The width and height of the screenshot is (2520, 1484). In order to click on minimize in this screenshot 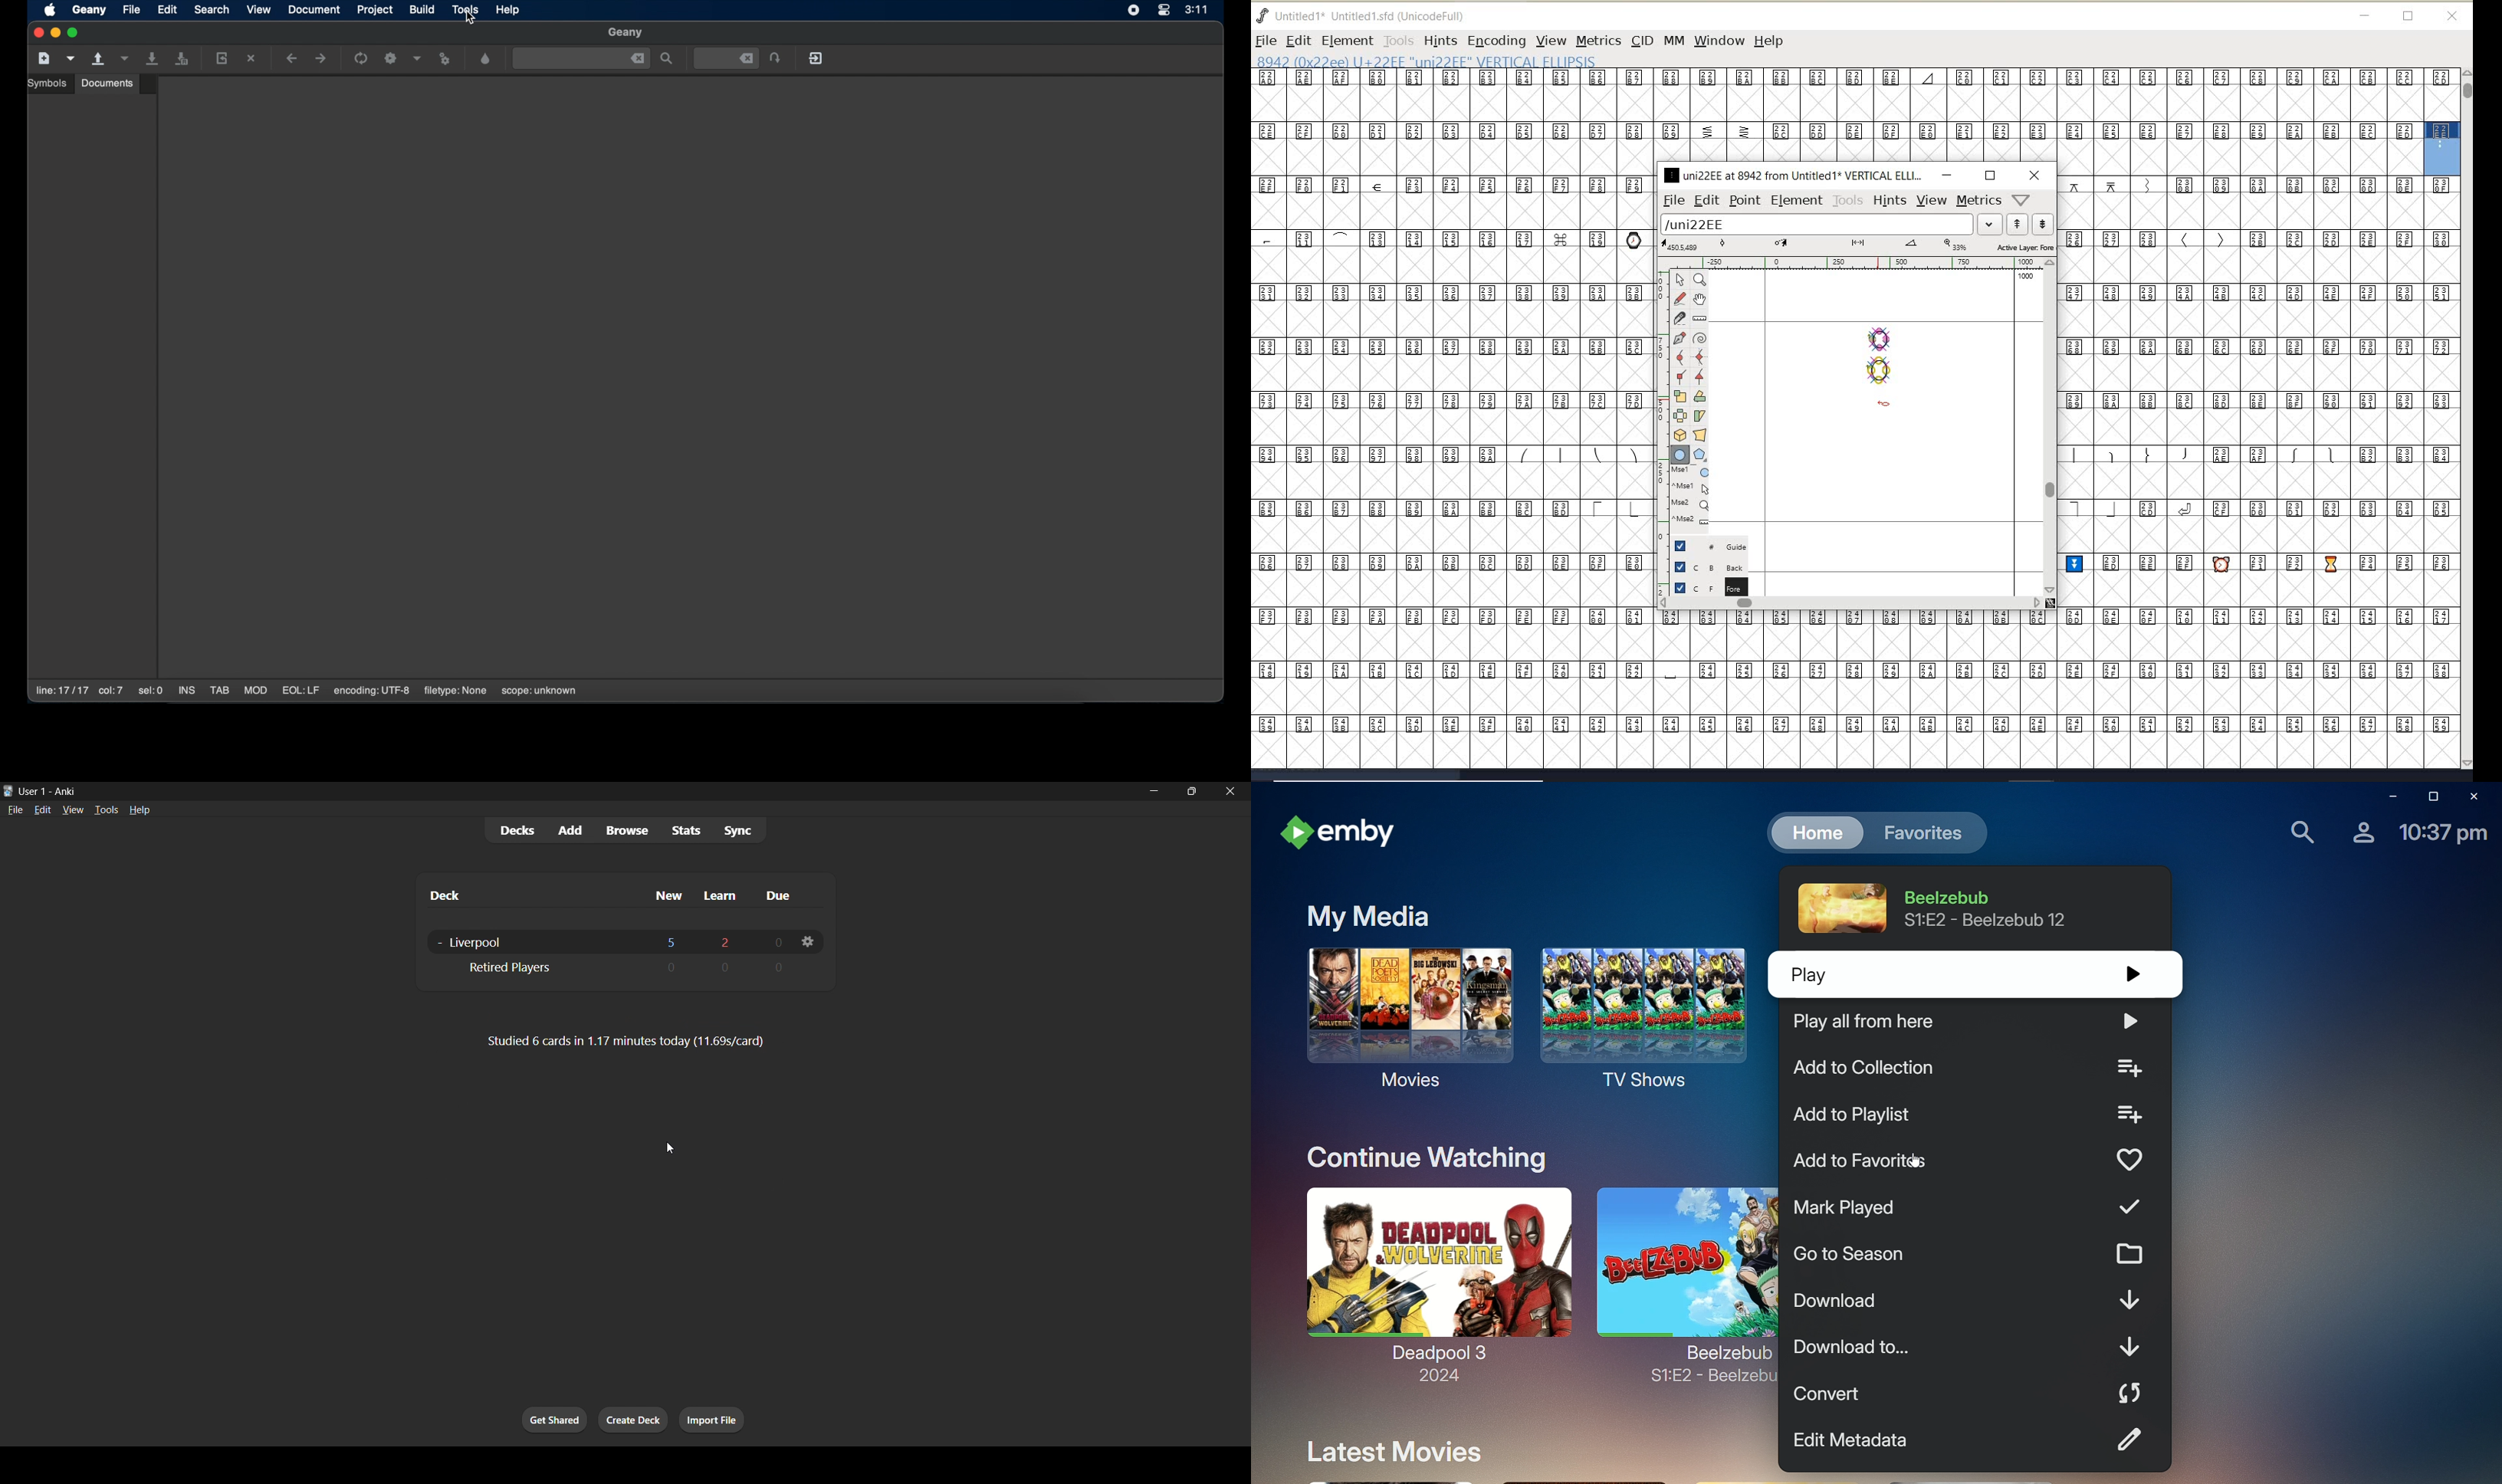, I will do `click(1947, 174)`.